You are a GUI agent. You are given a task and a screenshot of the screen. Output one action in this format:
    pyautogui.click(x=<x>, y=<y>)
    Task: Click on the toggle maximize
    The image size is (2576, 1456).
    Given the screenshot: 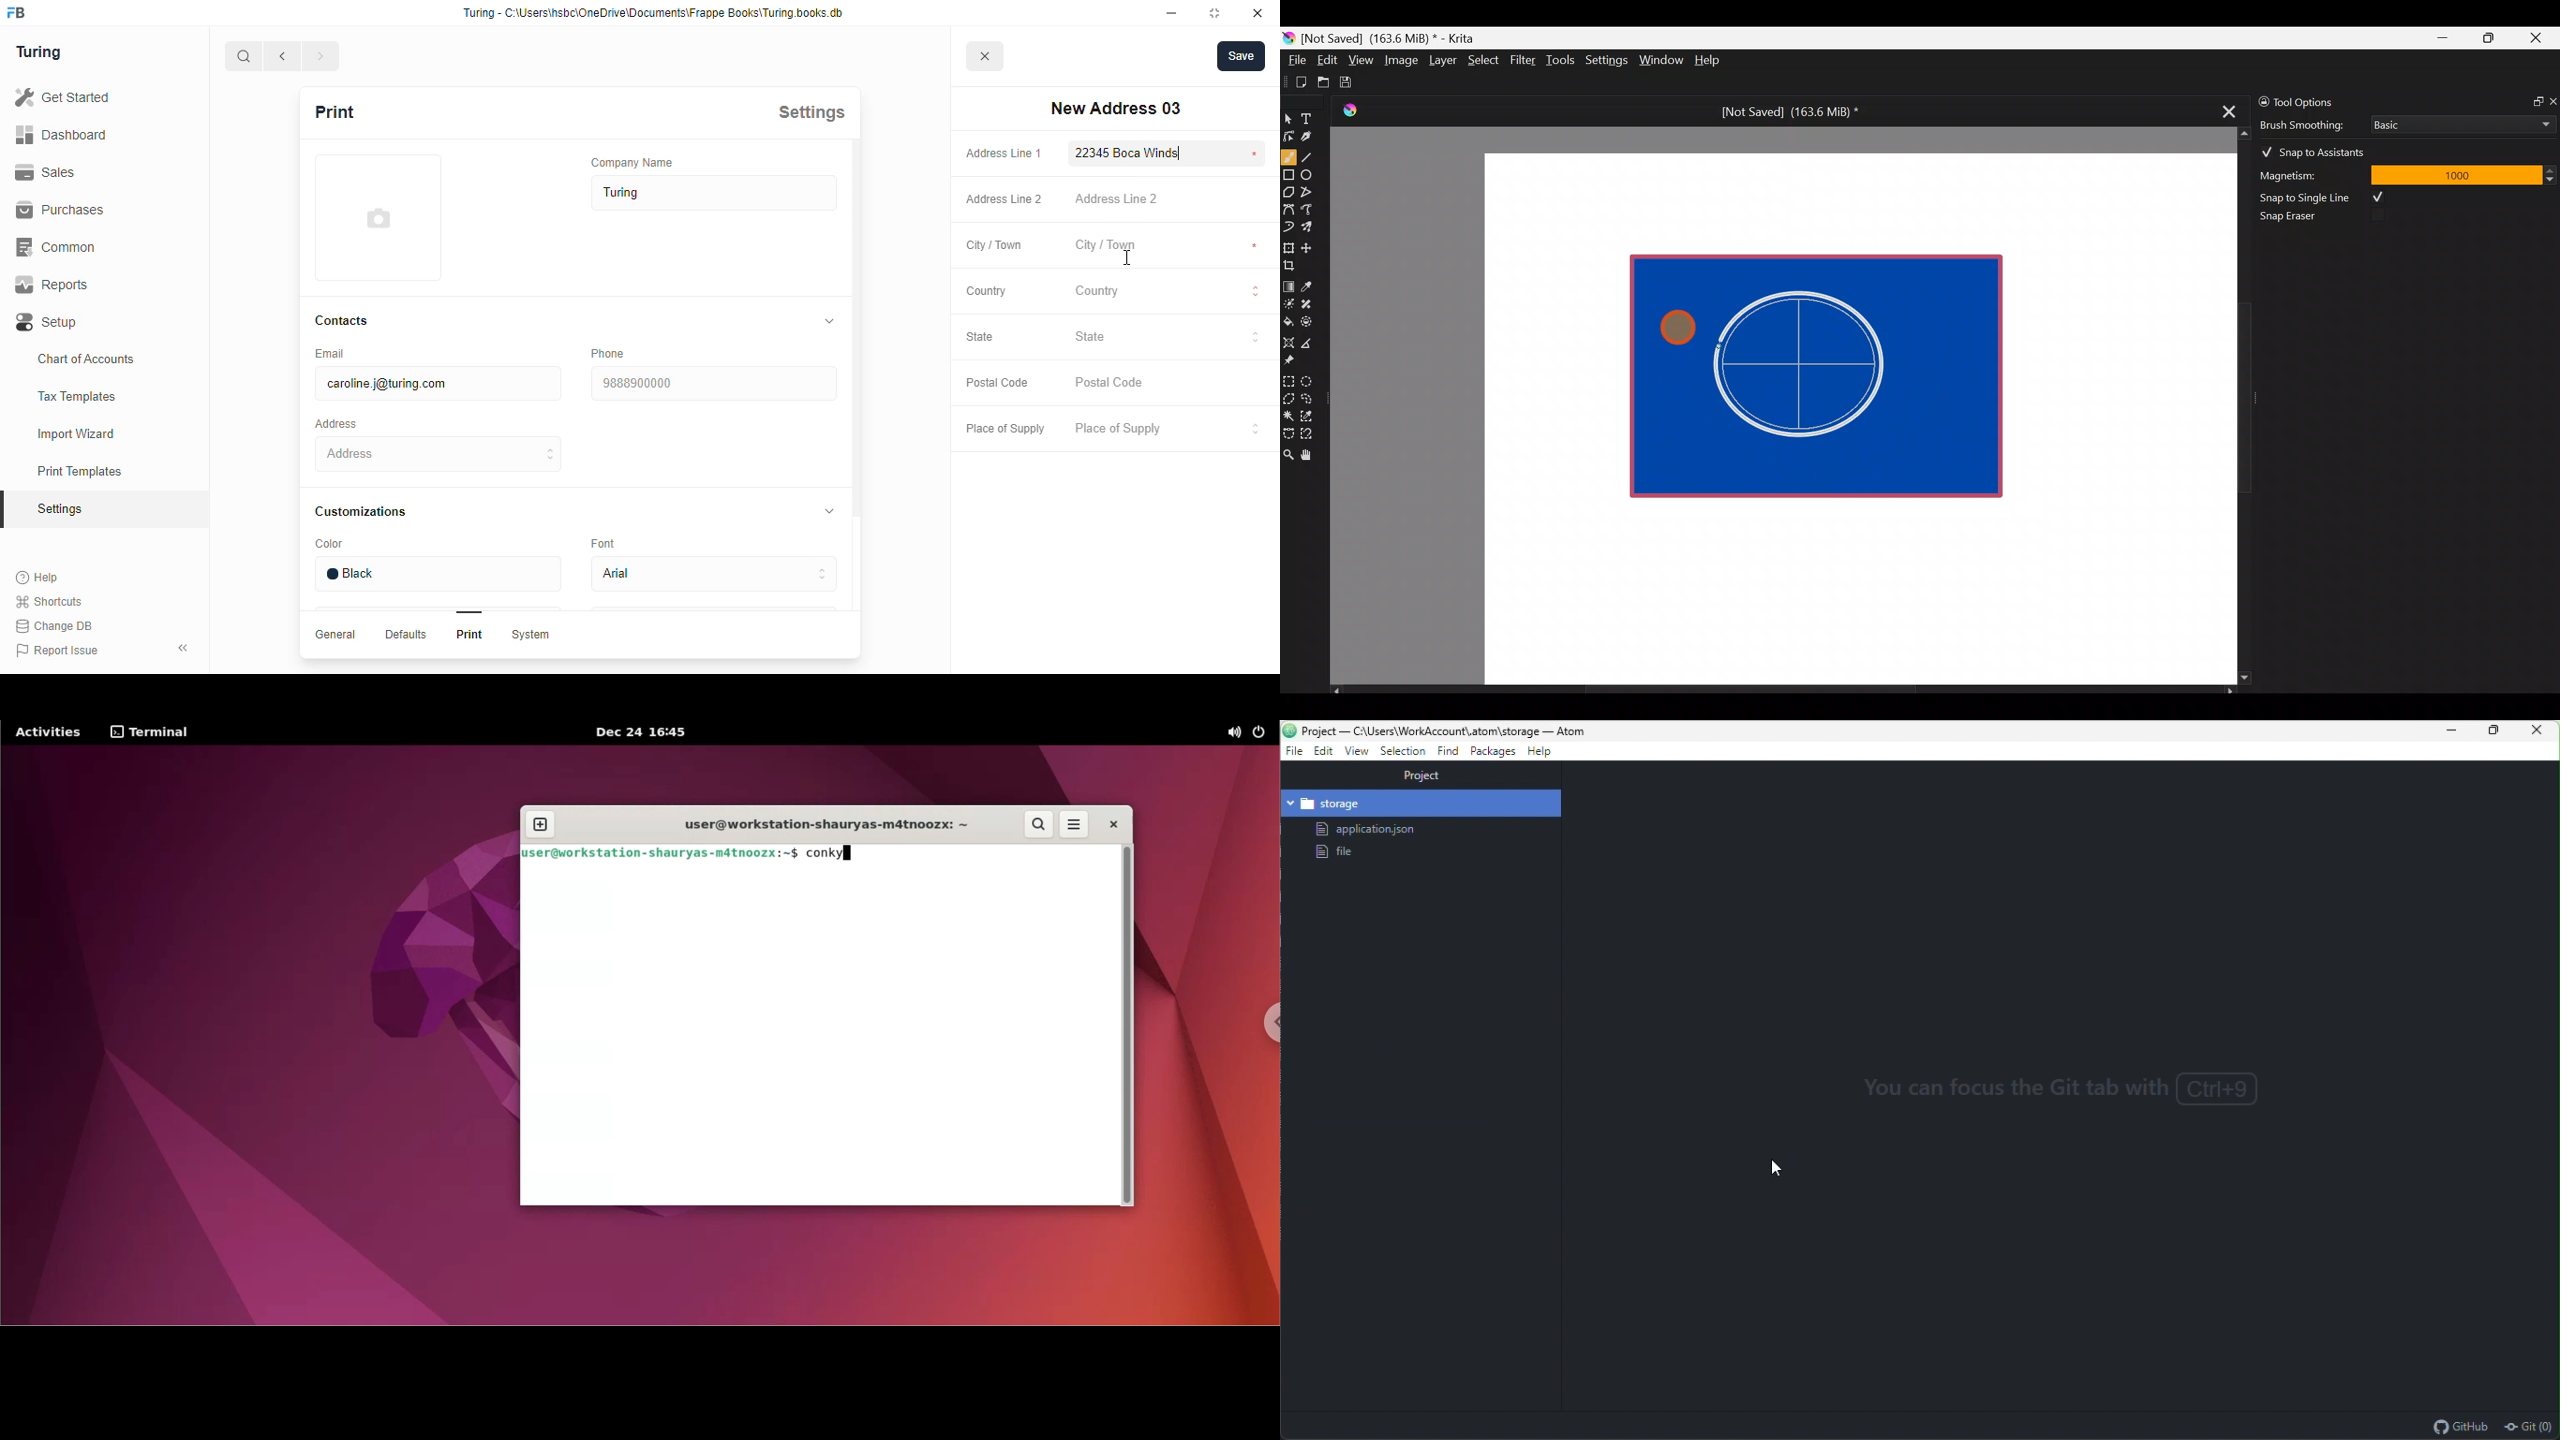 What is the action you would take?
    pyautogui.click(x=1213, y=12)
    